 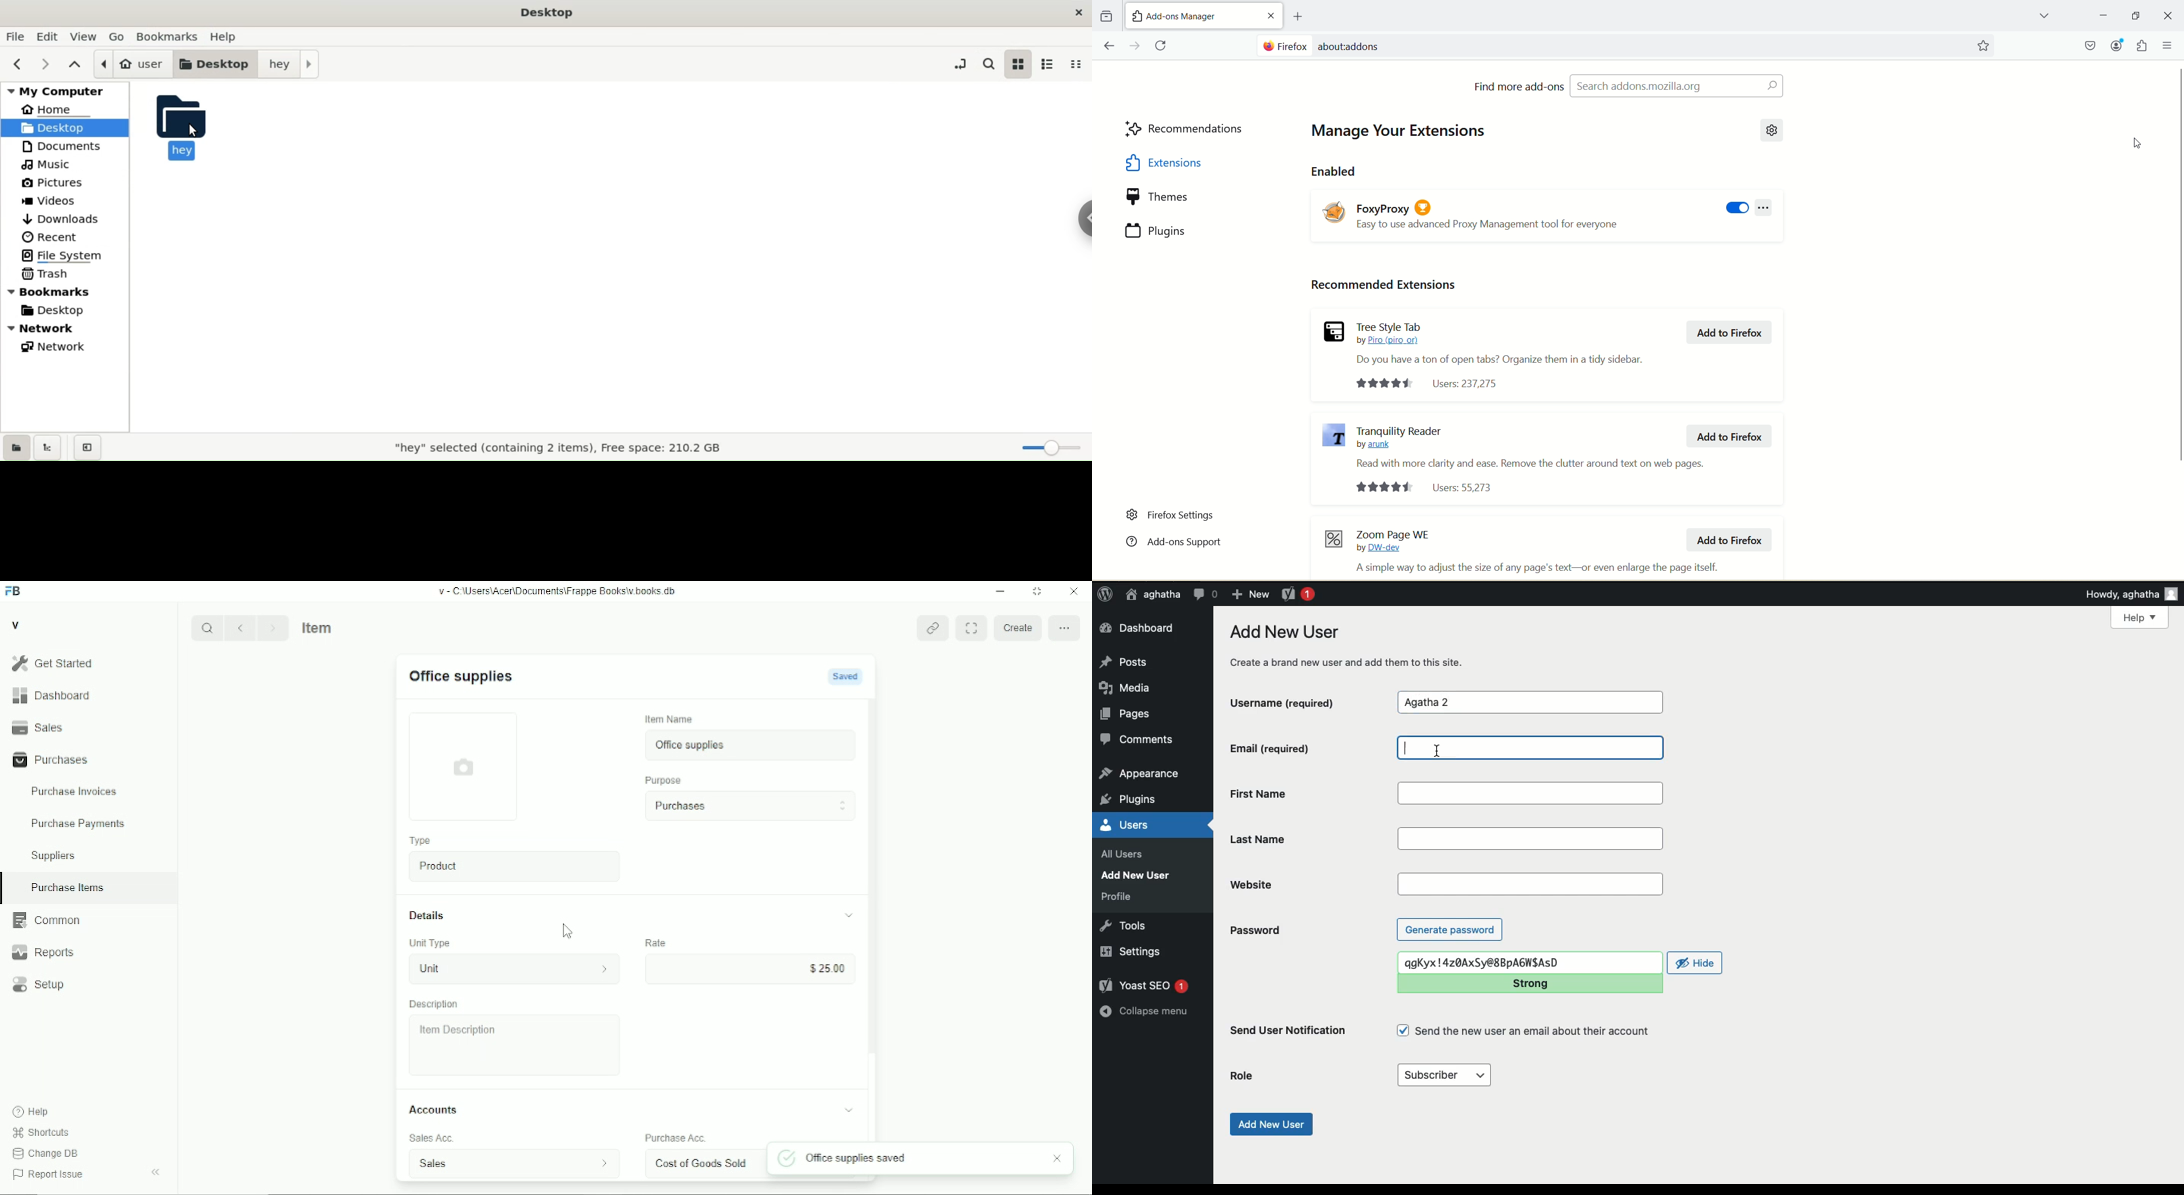 I want to click on attachment, so click(x=934, y=628).